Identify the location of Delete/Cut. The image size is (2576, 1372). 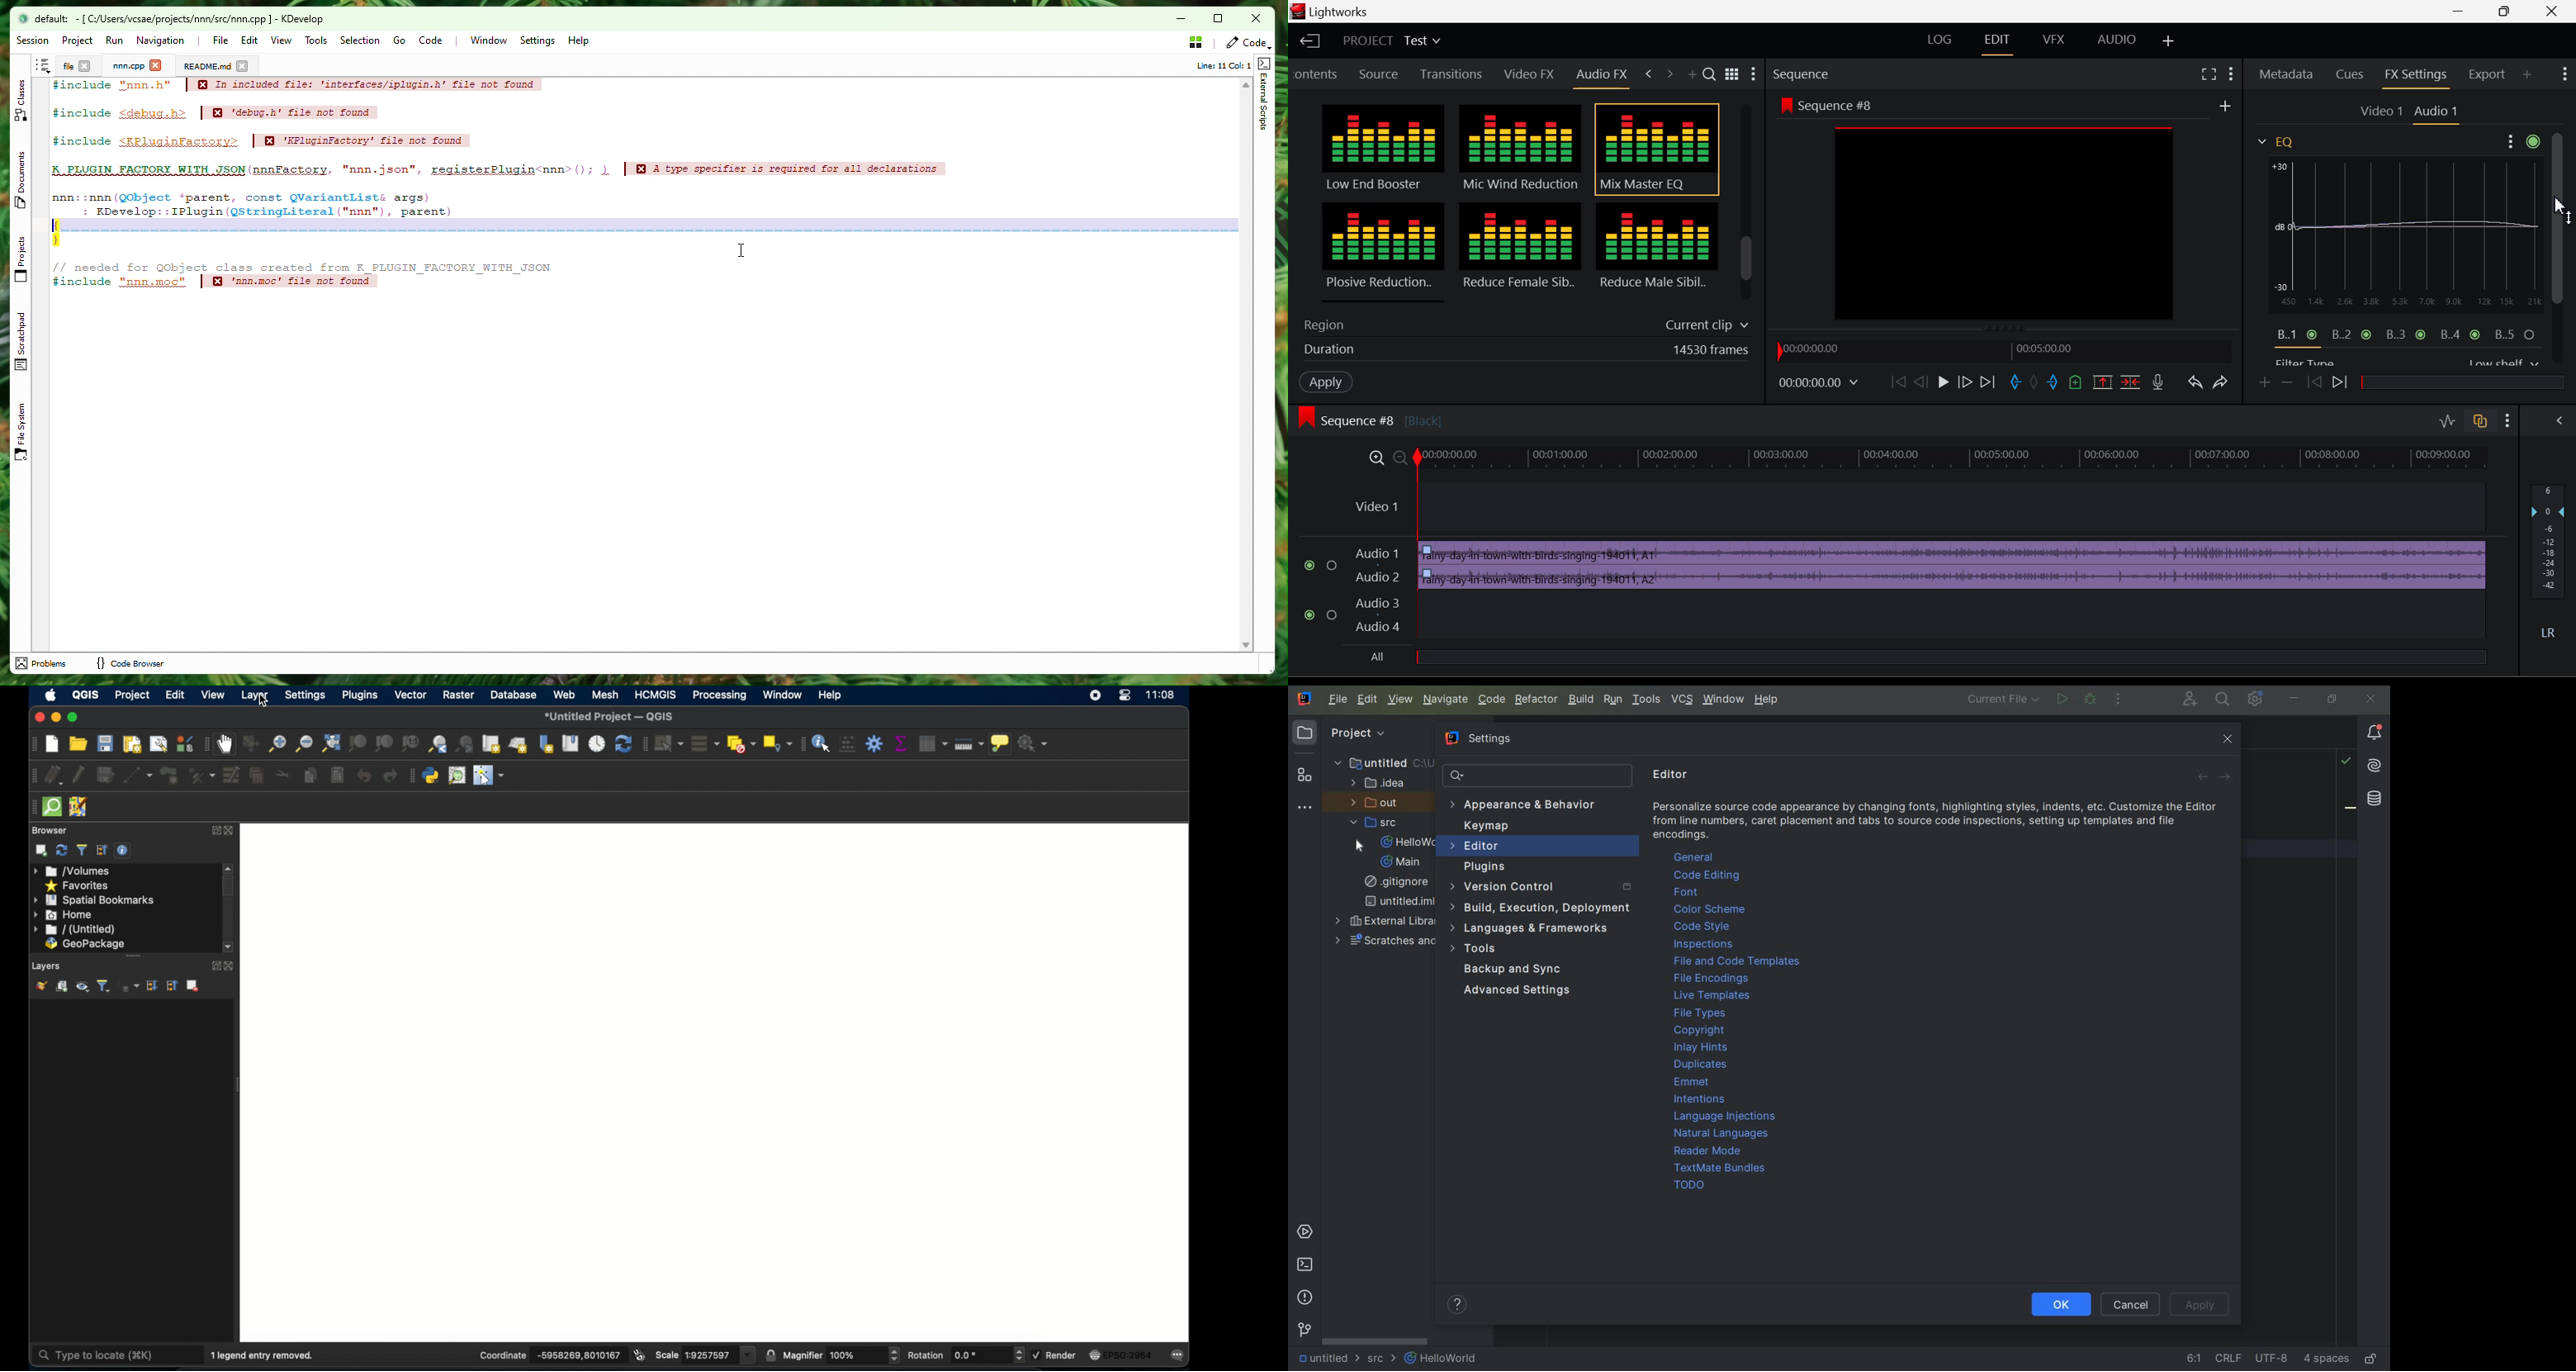
(2133, 383).